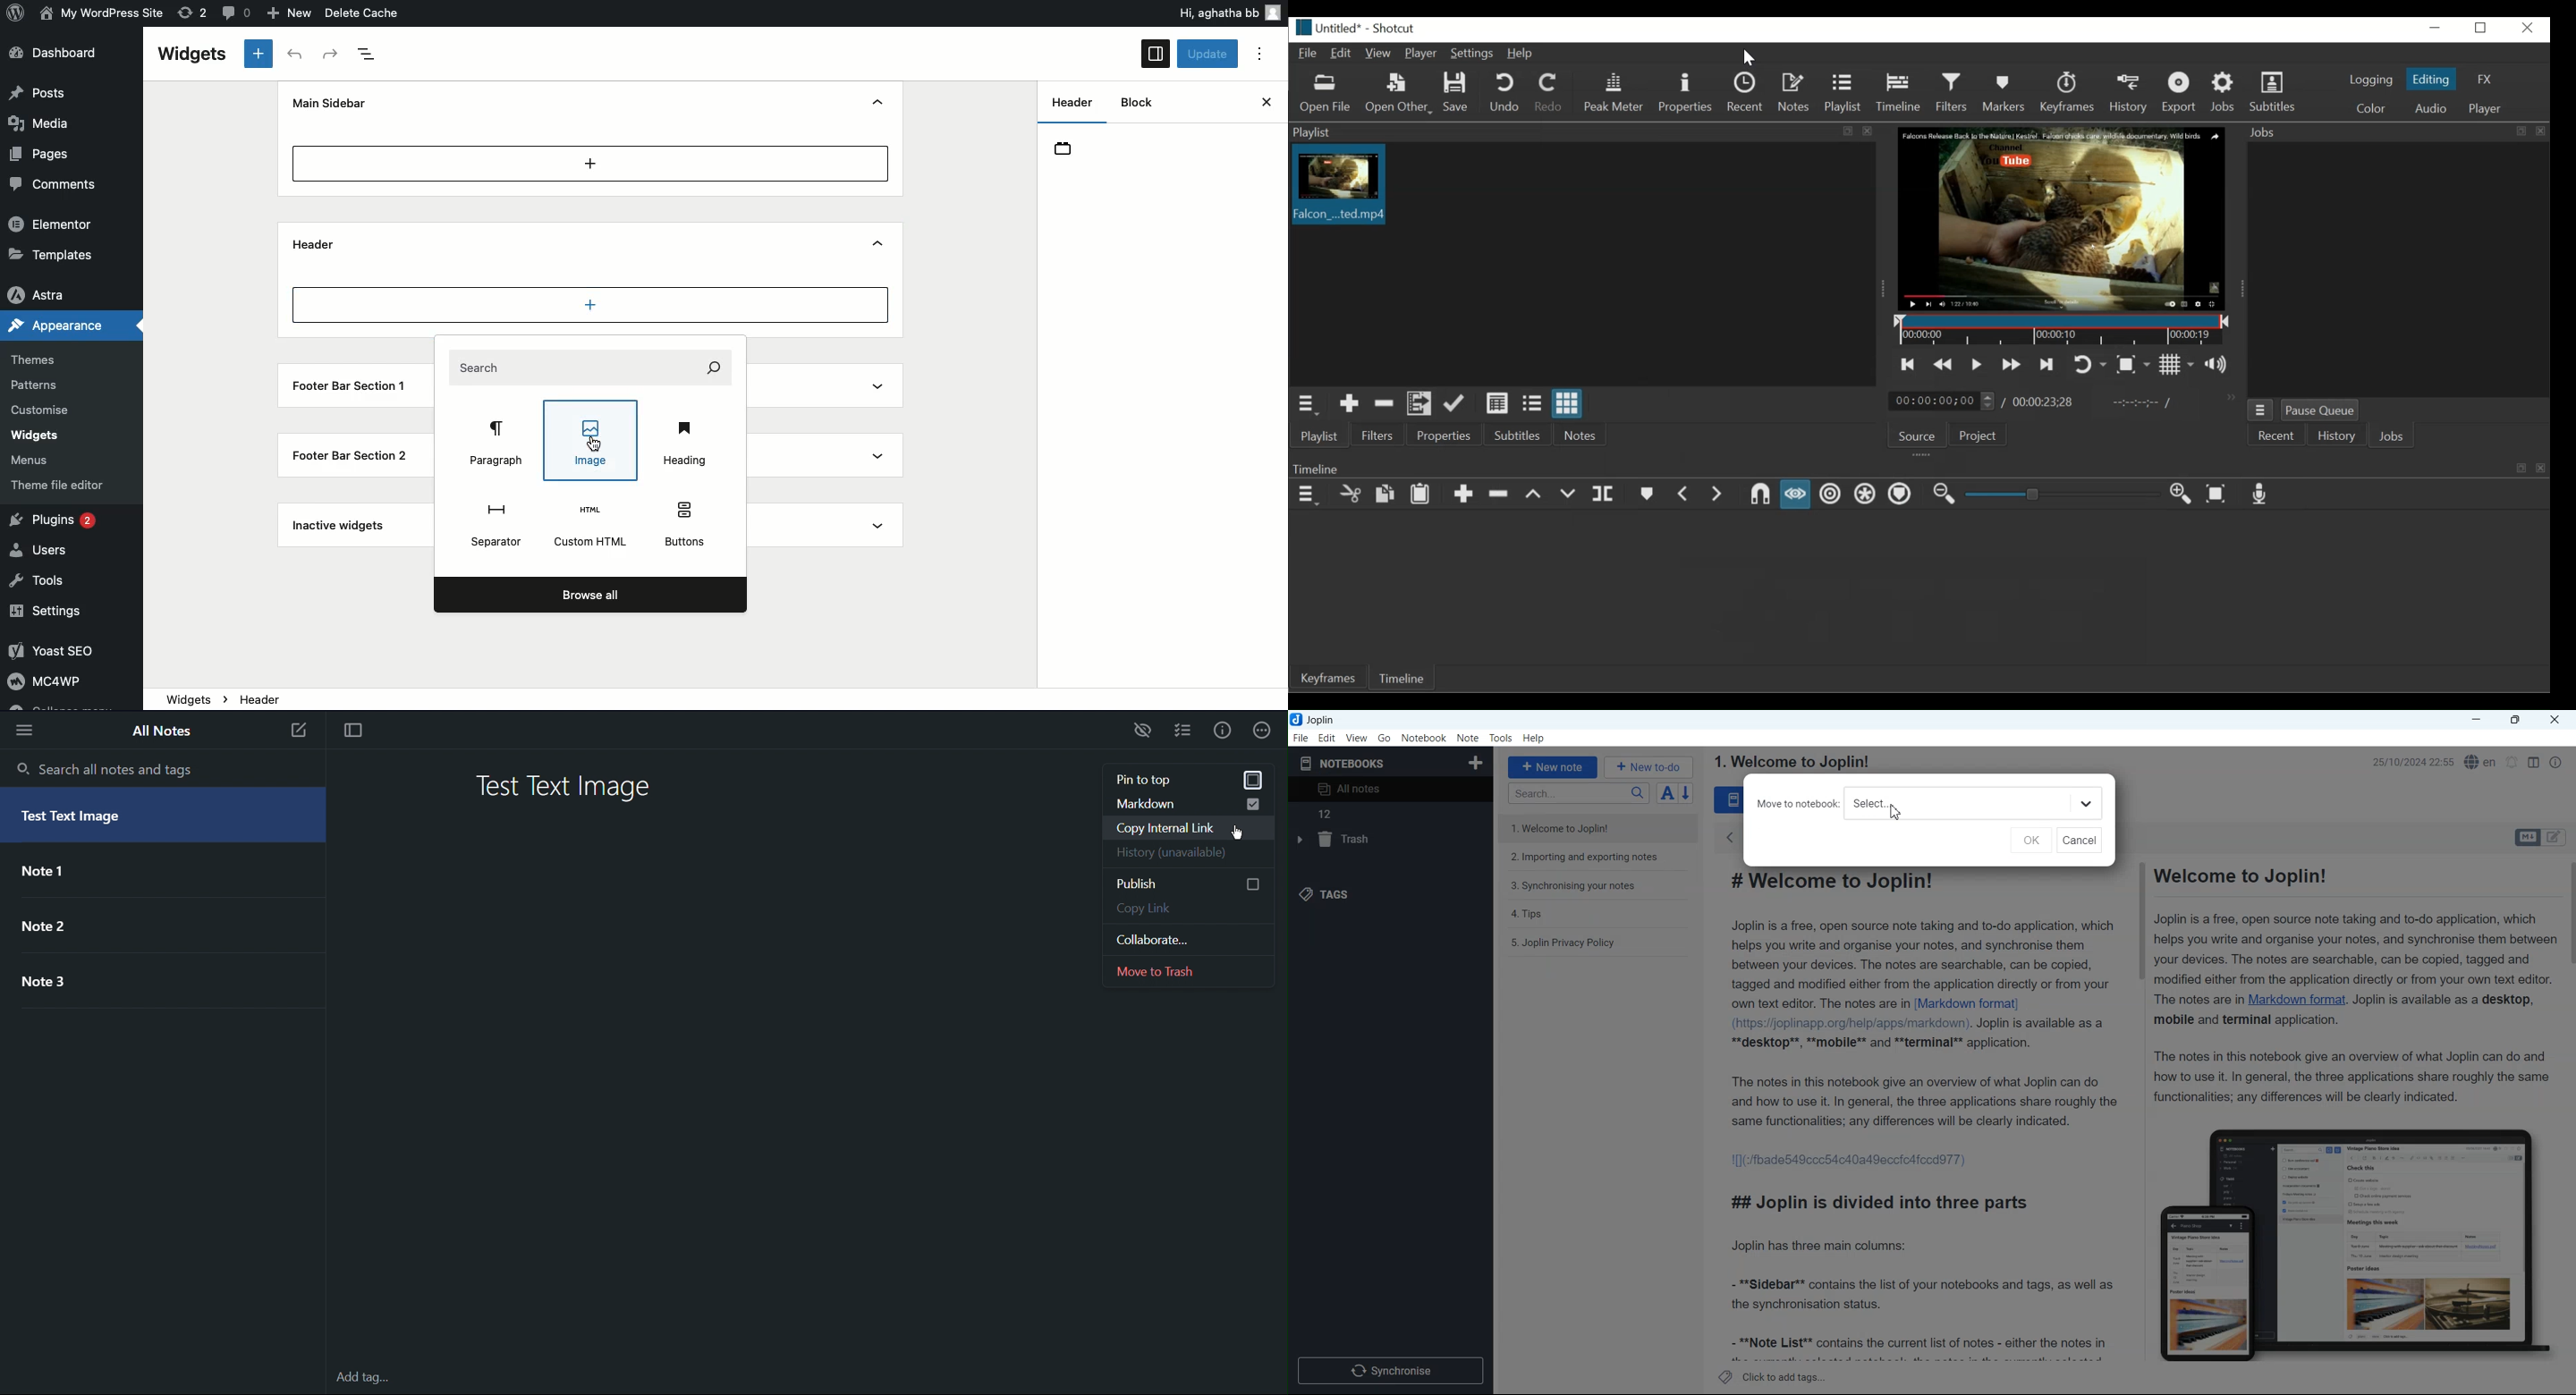  I want to click on Close, so click(1266, 102).